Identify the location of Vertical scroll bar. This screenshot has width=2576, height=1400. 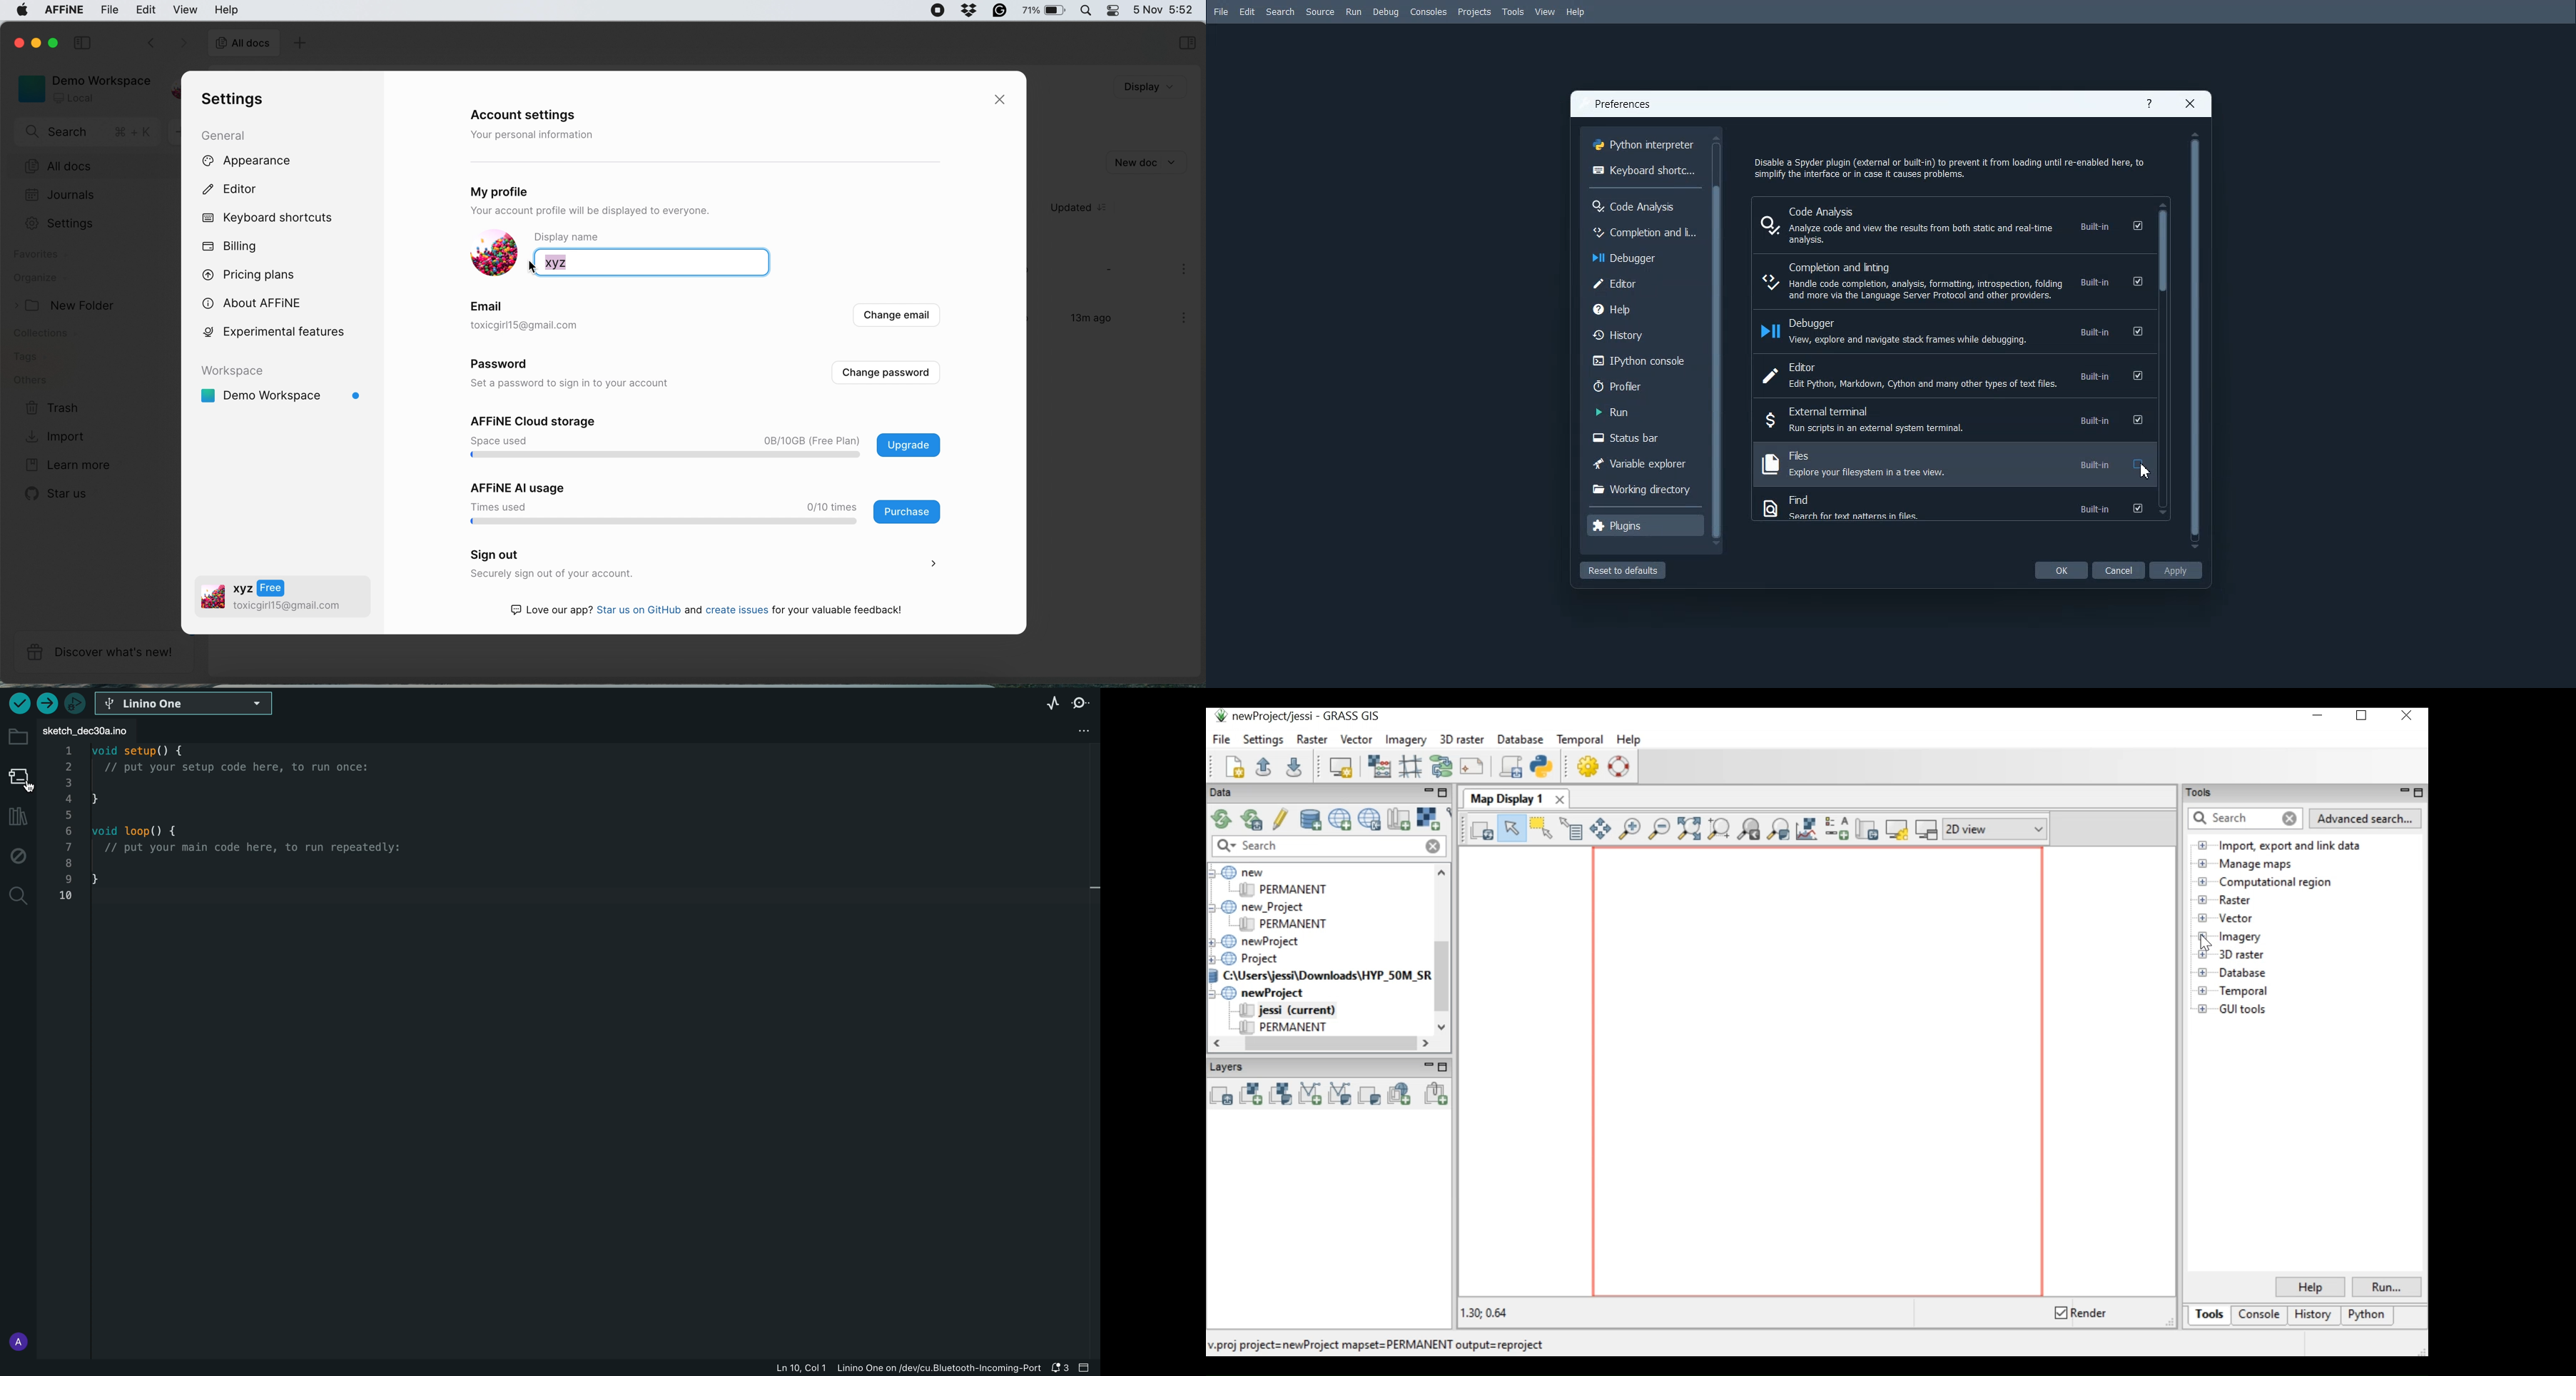
(2195, 338).